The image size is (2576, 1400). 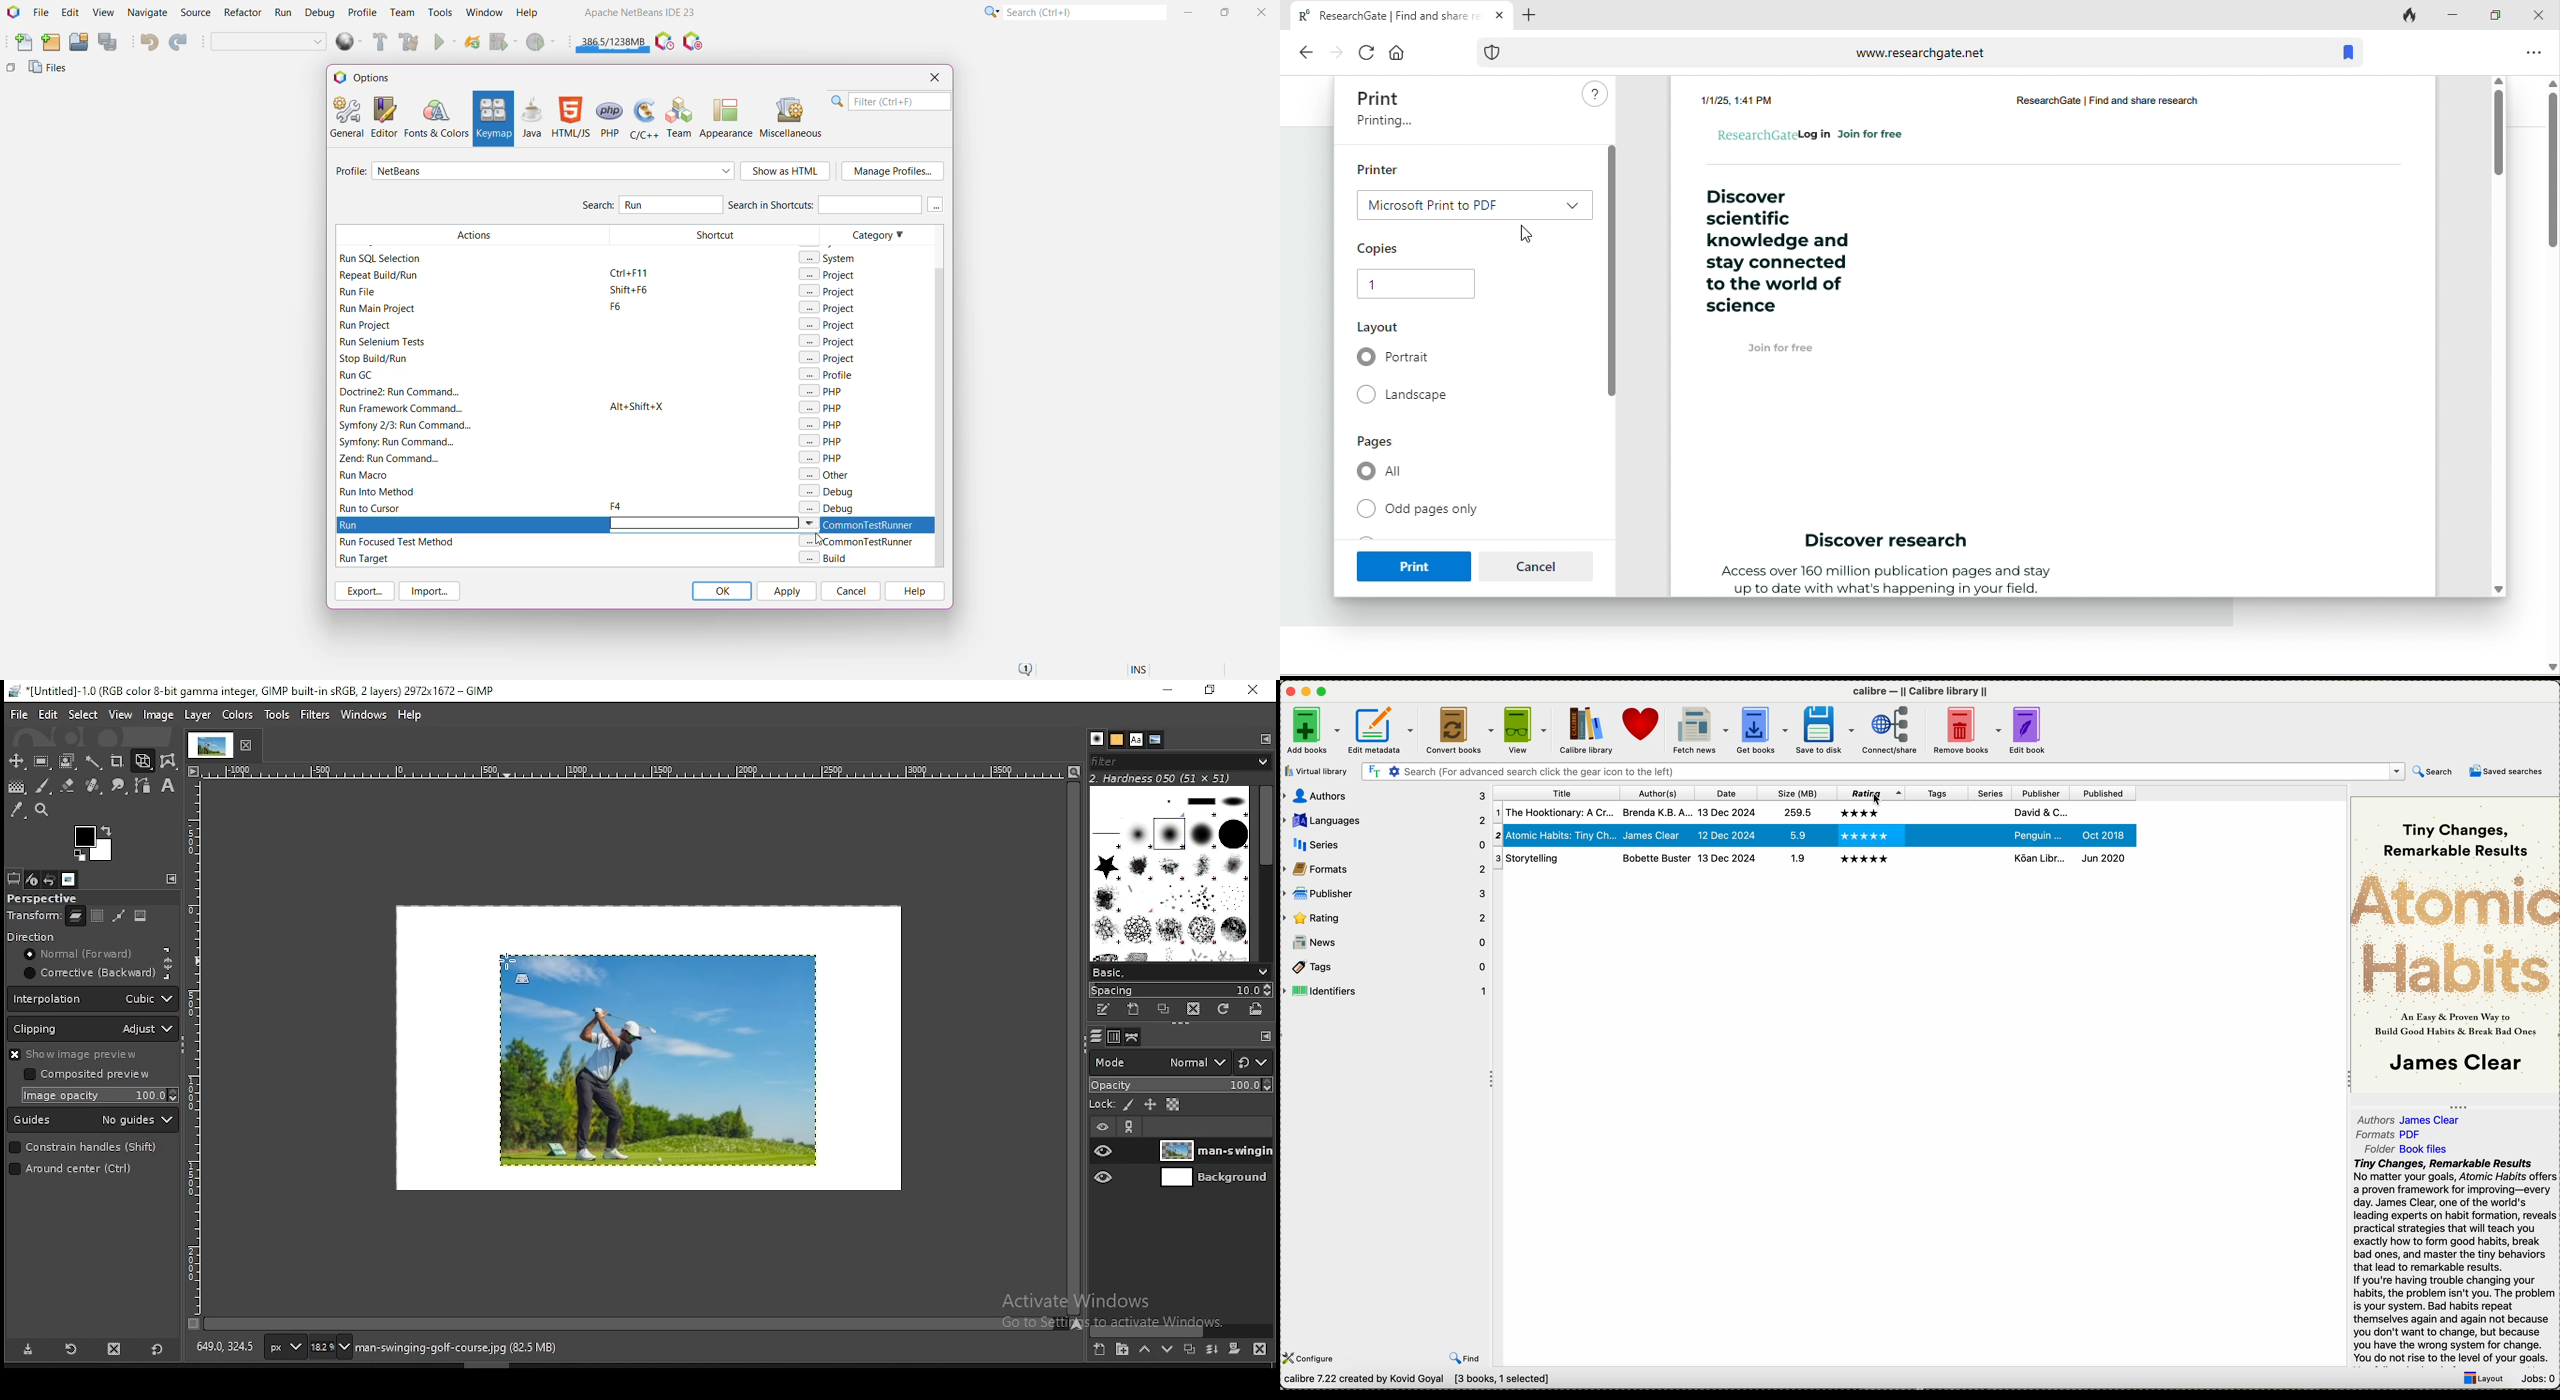 What do you see at coordinates (1386, 844) in the screenshot?
I see `series` at bounding box center [1386, 844].